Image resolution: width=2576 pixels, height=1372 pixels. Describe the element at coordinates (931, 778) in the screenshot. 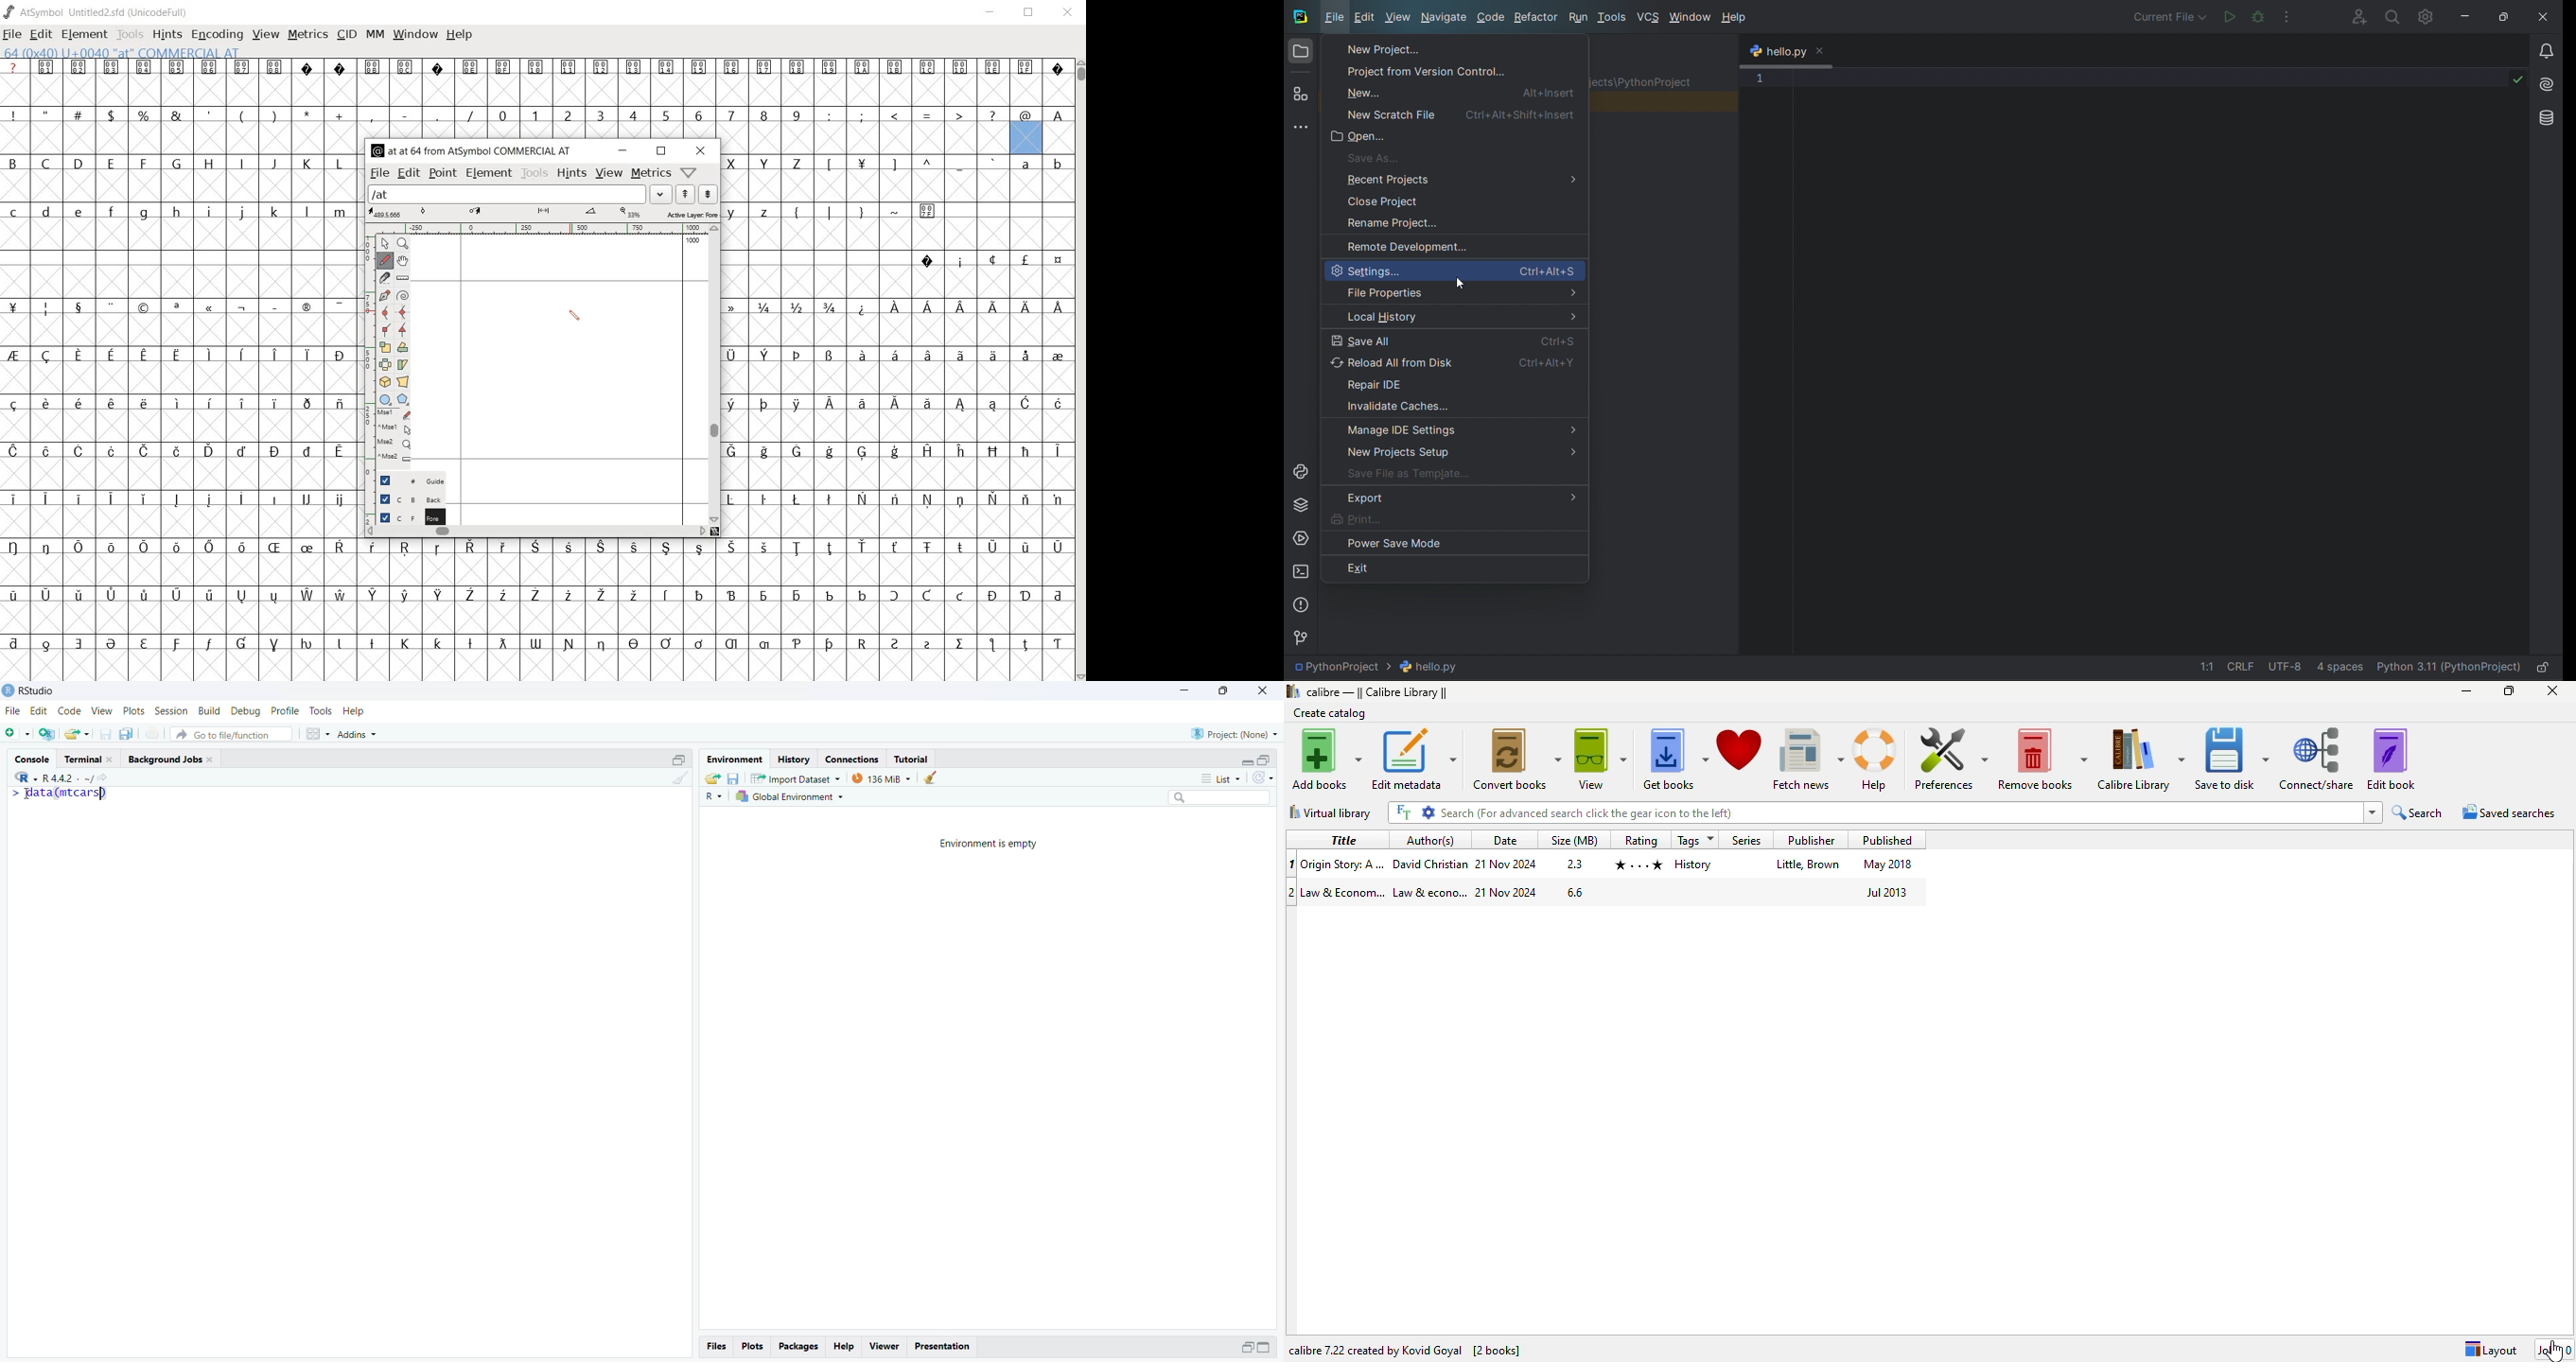

I see `Clear console (Ctrl +L)` at that location.